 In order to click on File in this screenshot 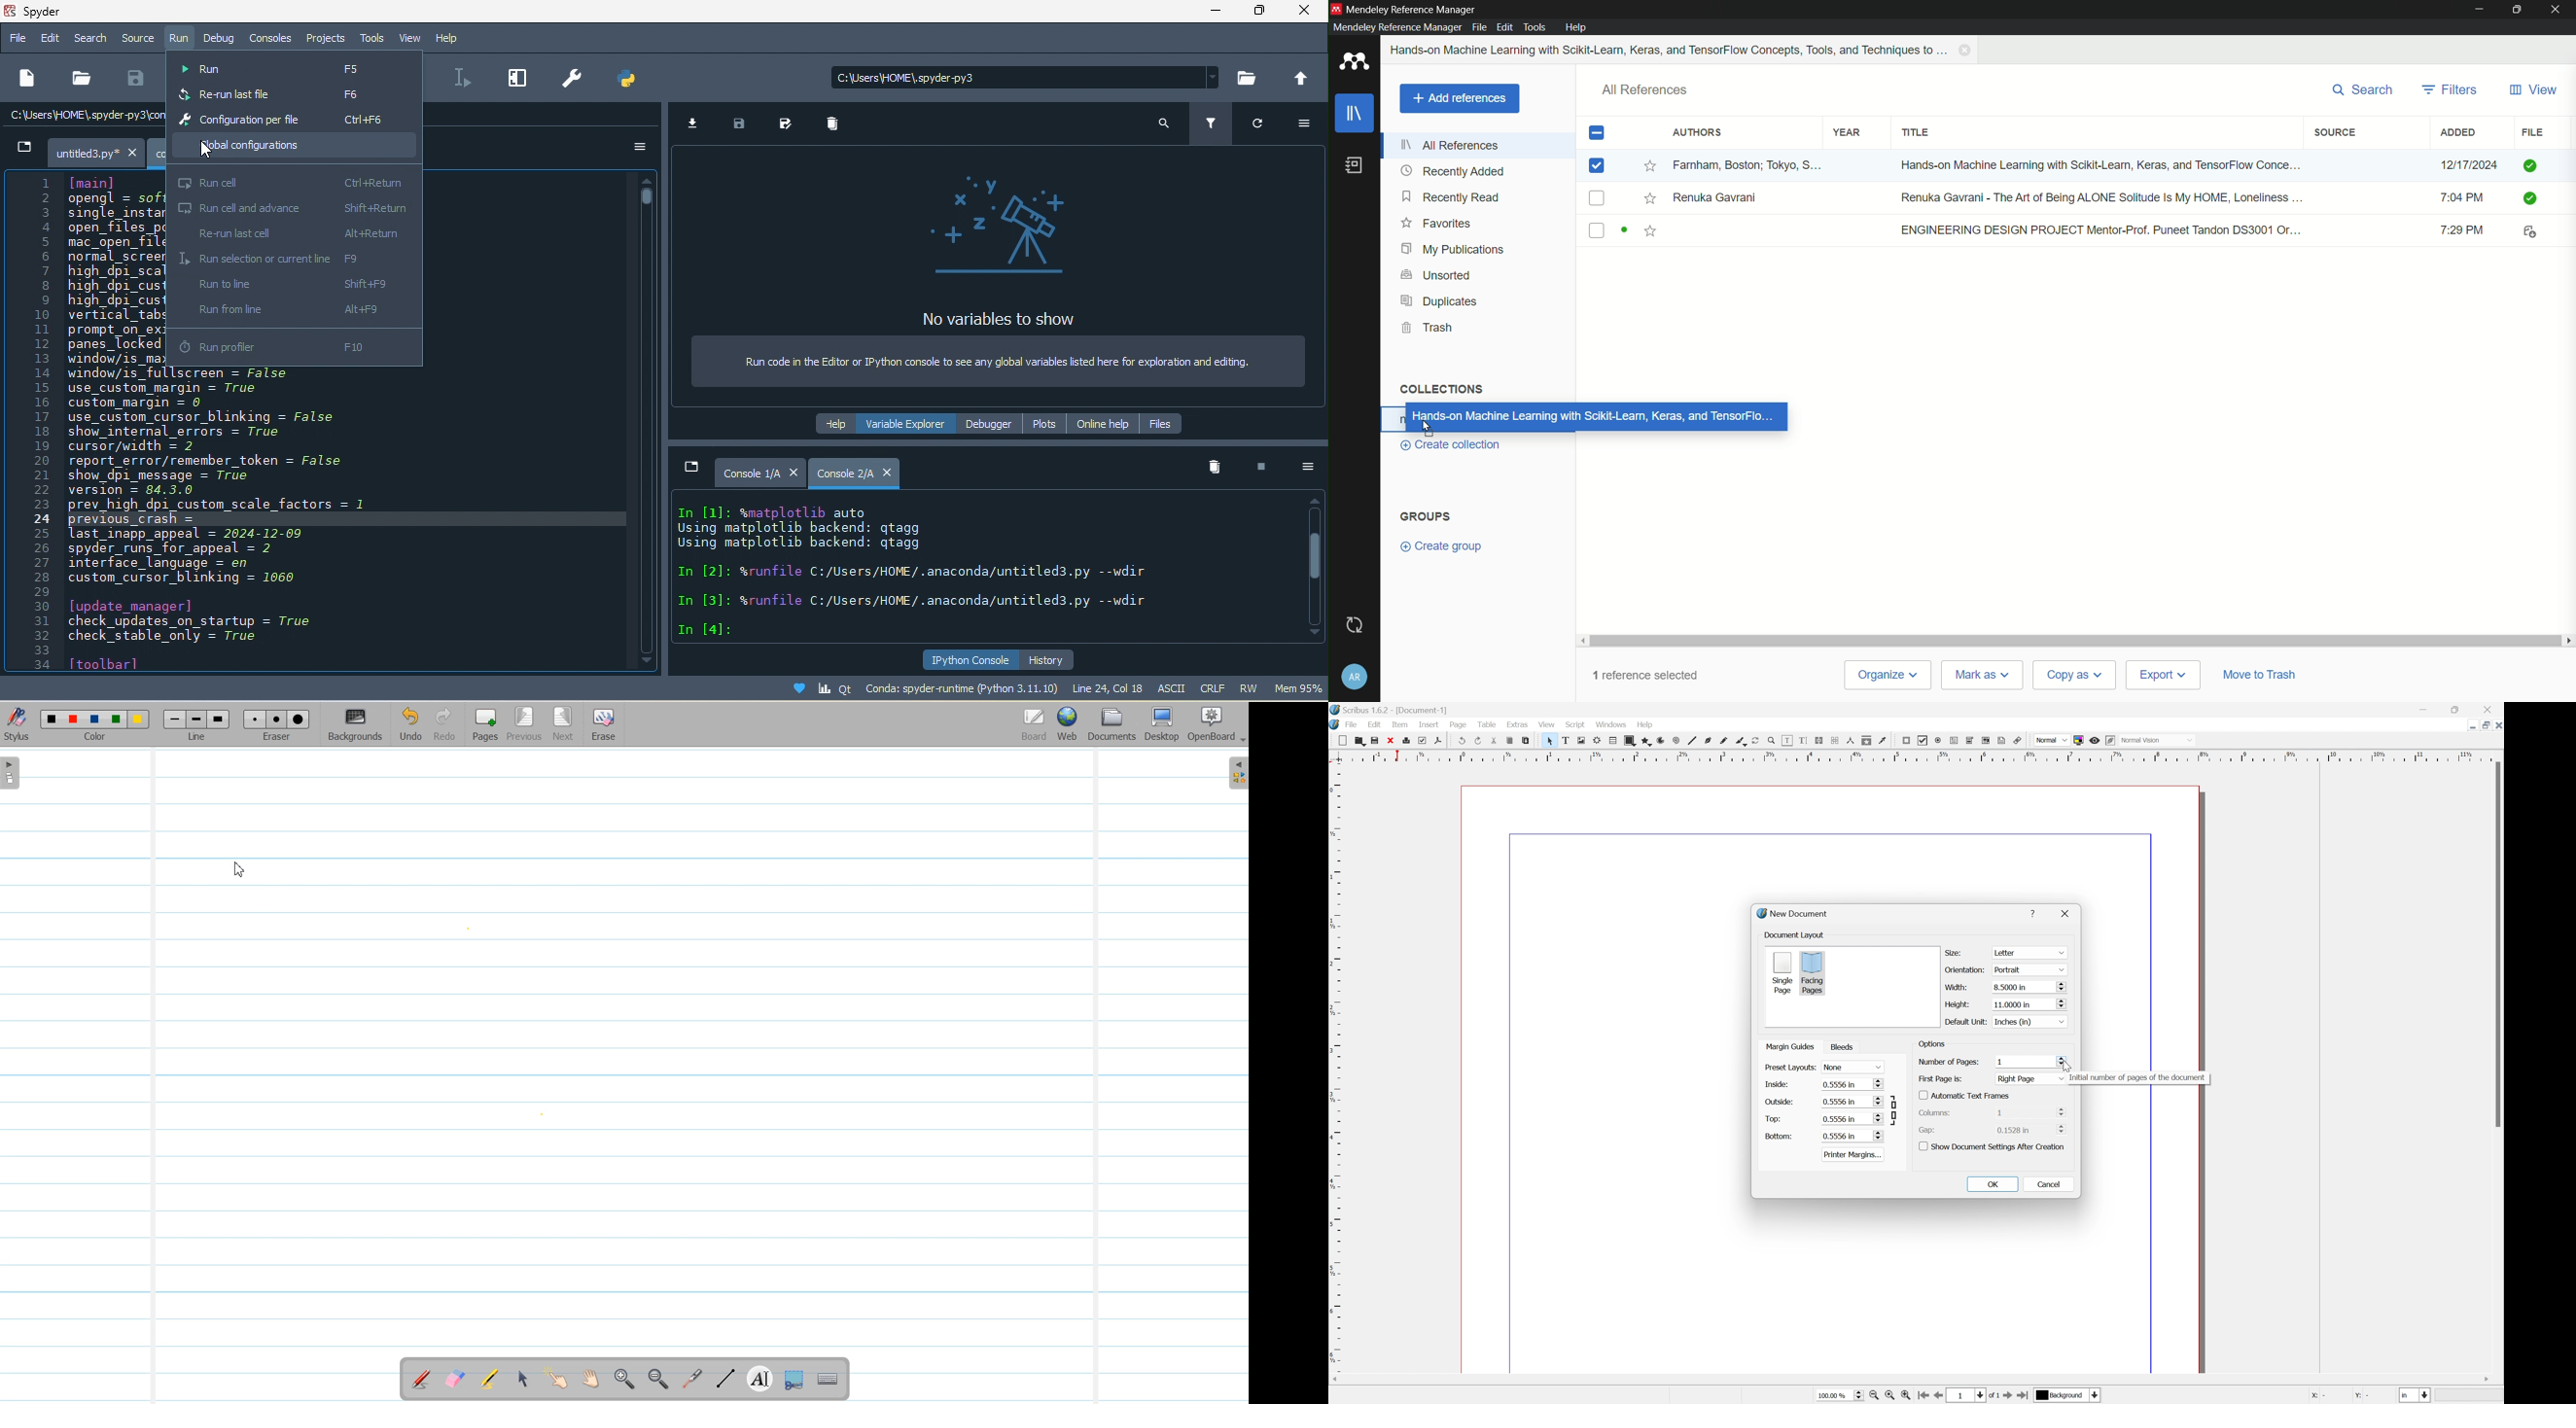, I will do `click(1353, 725)`.